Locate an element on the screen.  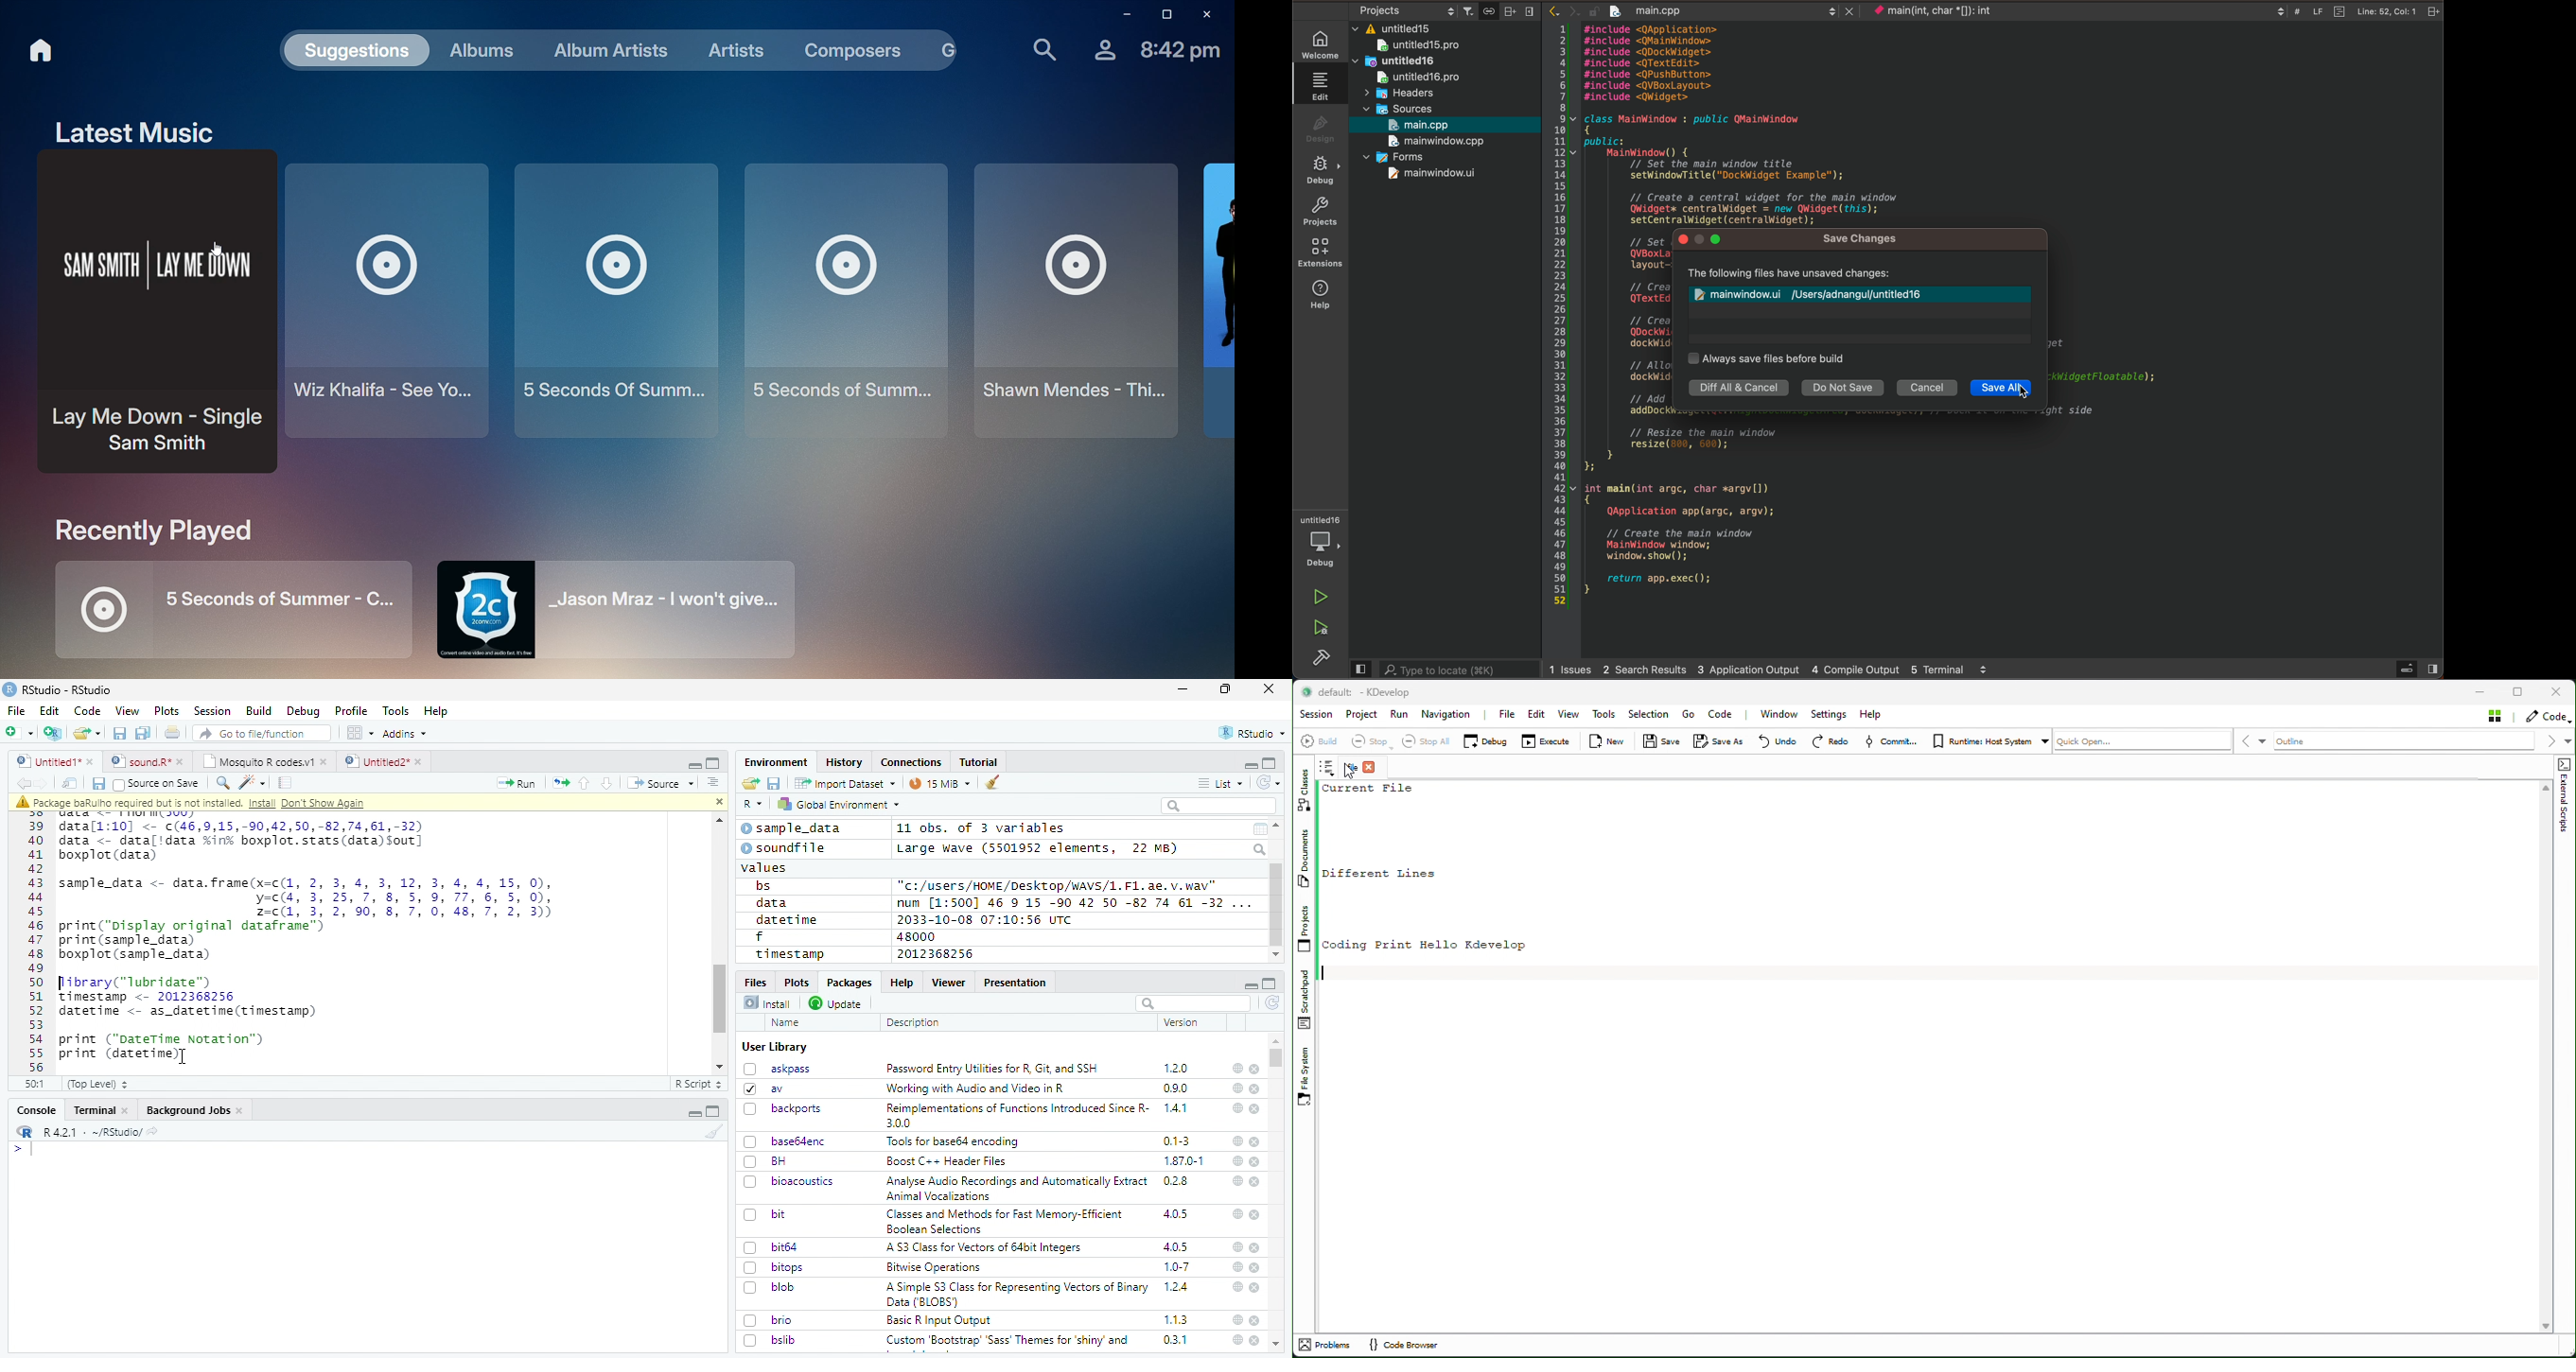
save is located at coordinates (1489, 10).